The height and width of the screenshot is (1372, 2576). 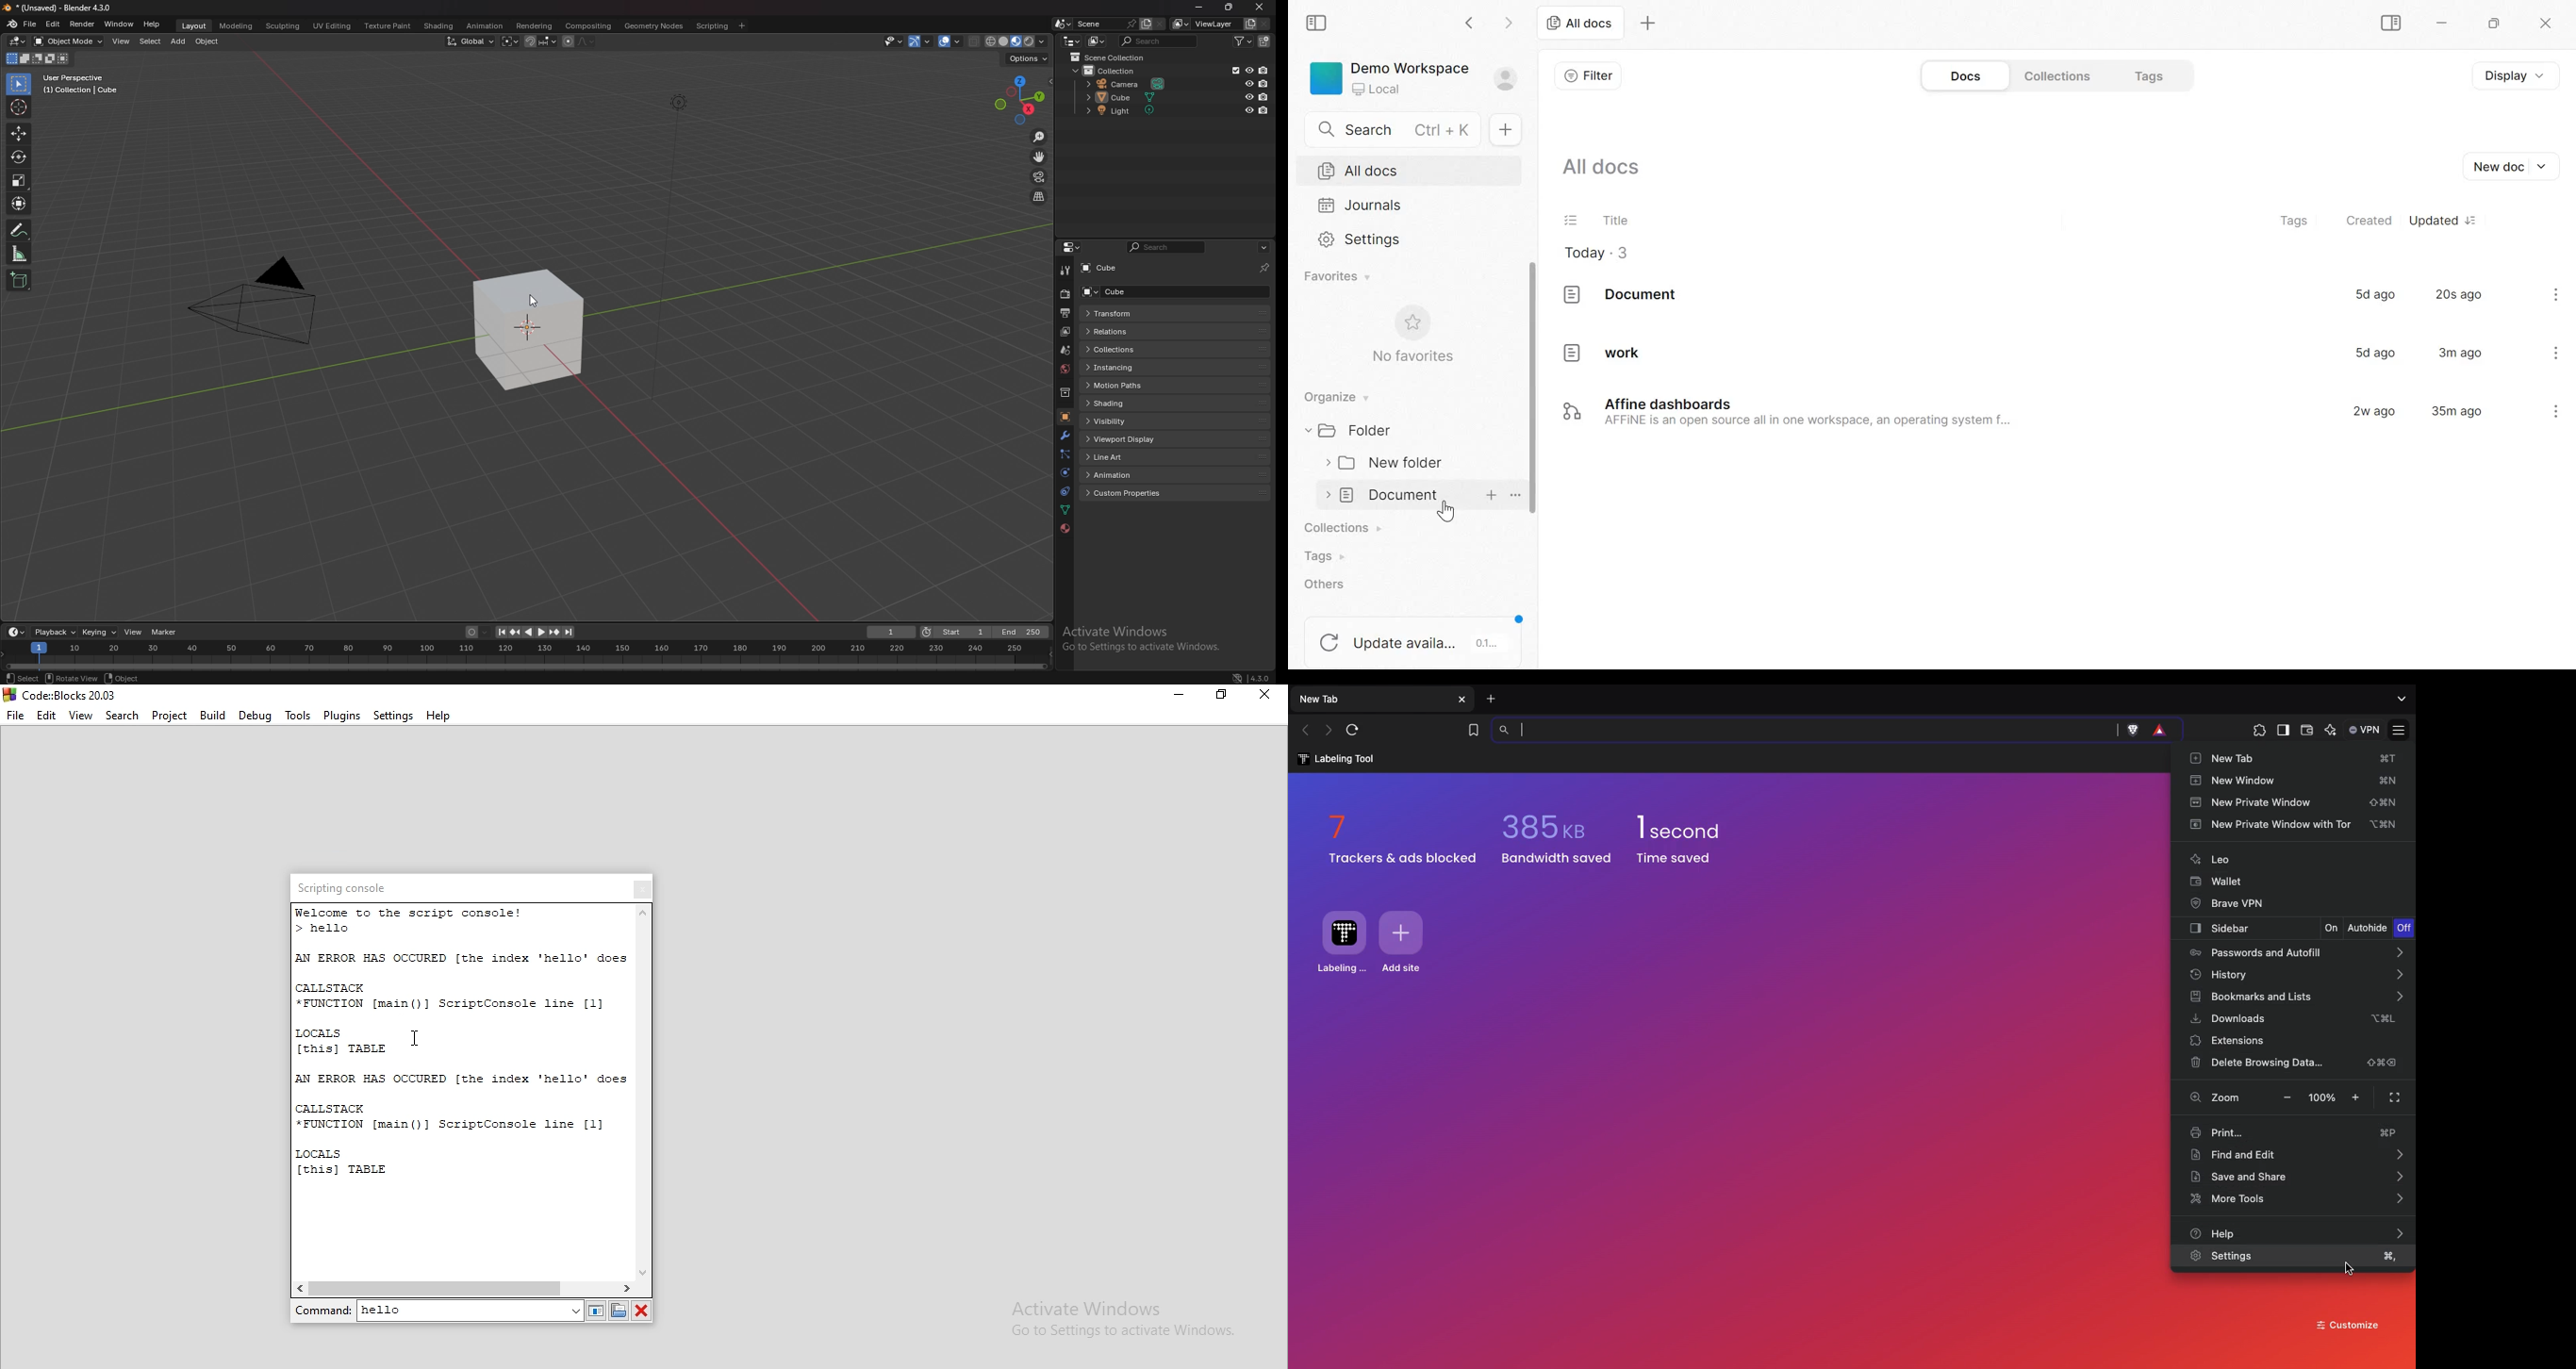 I want to click on View , so click(x=81, y=716).